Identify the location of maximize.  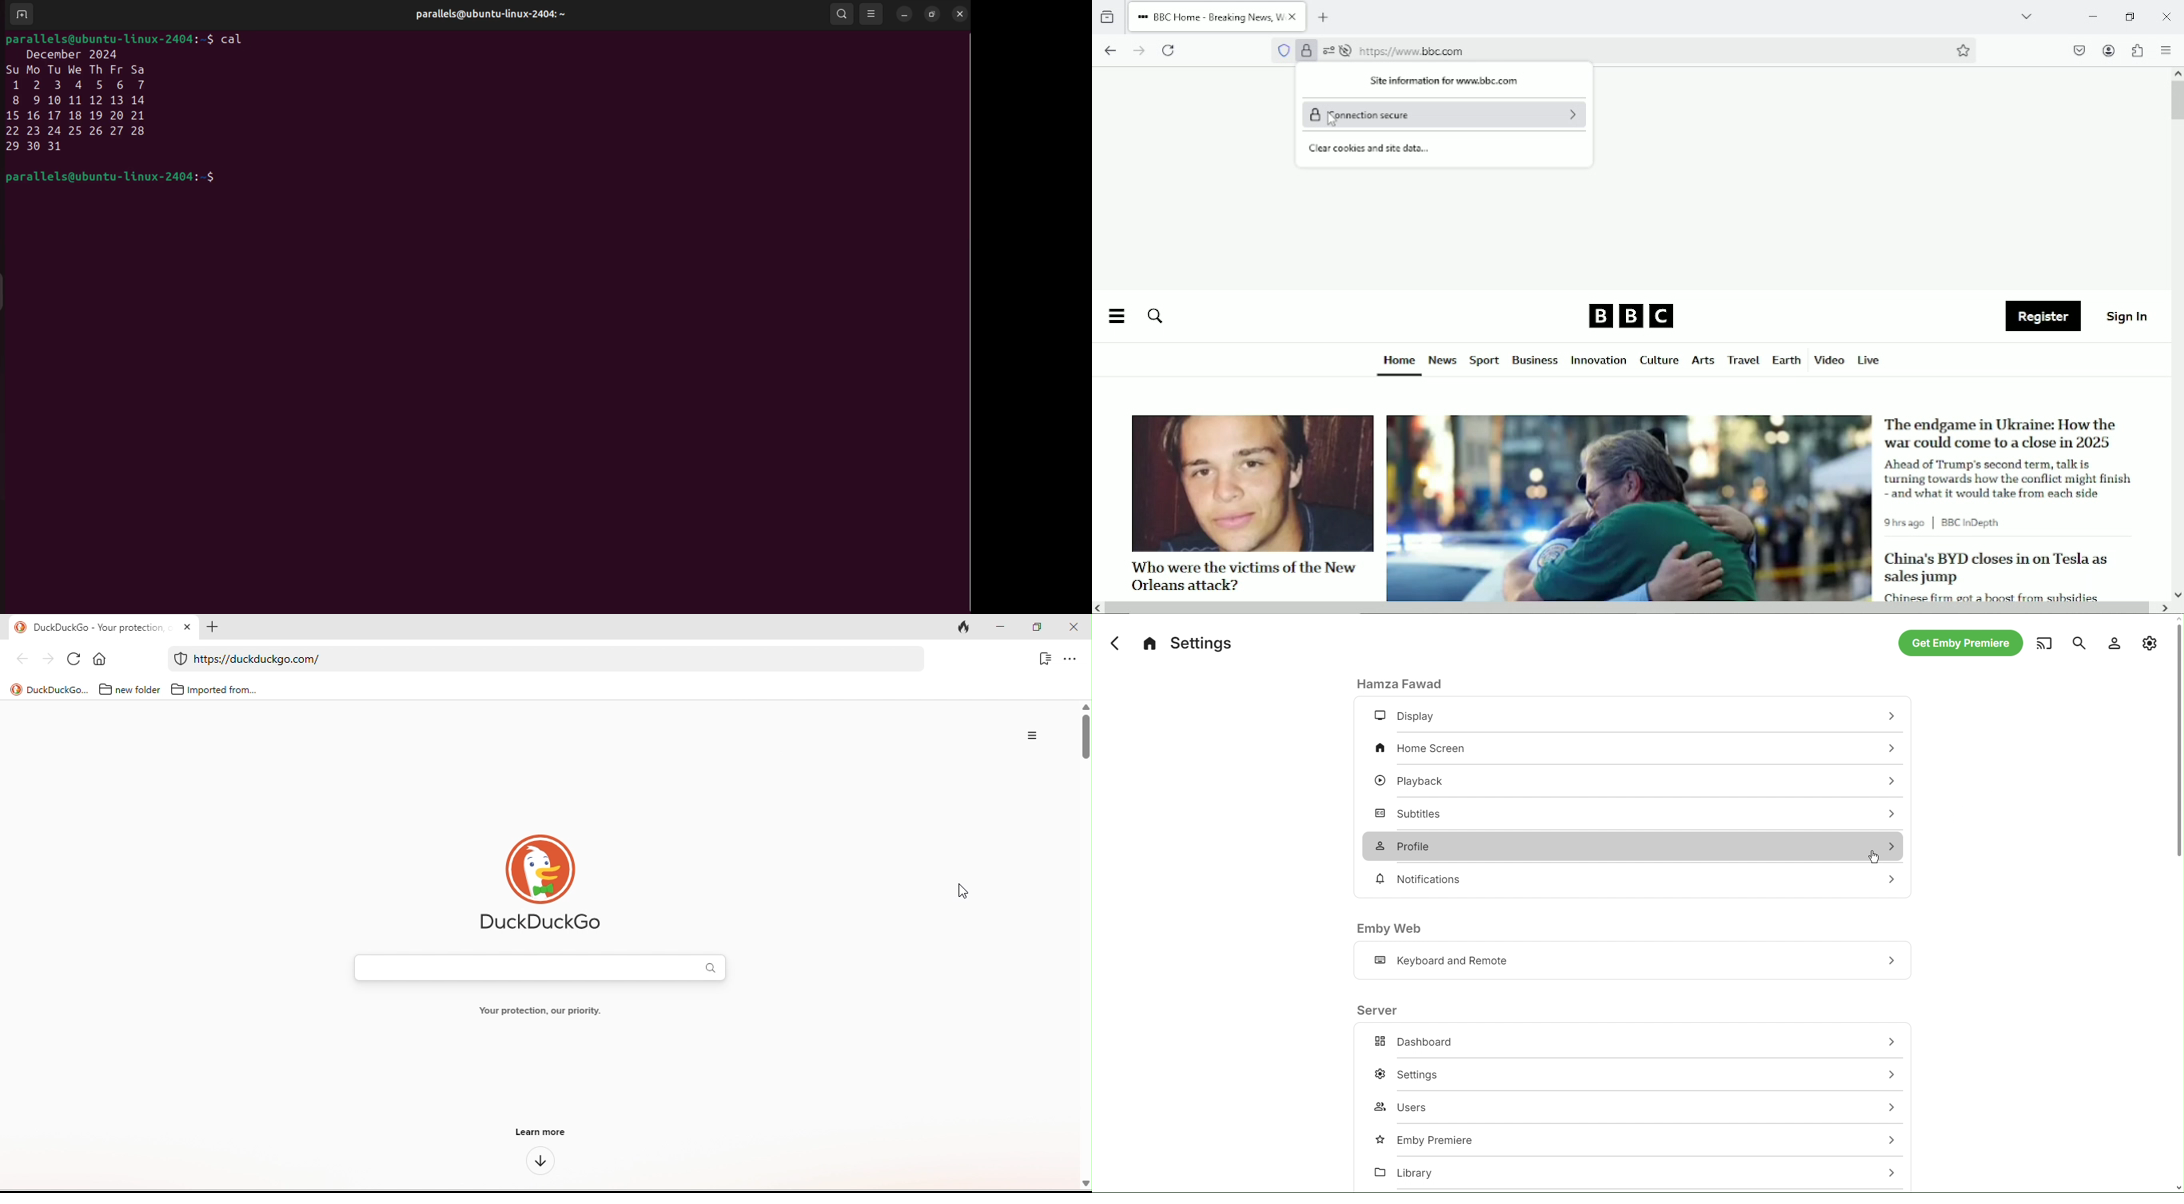
(1040, 628).